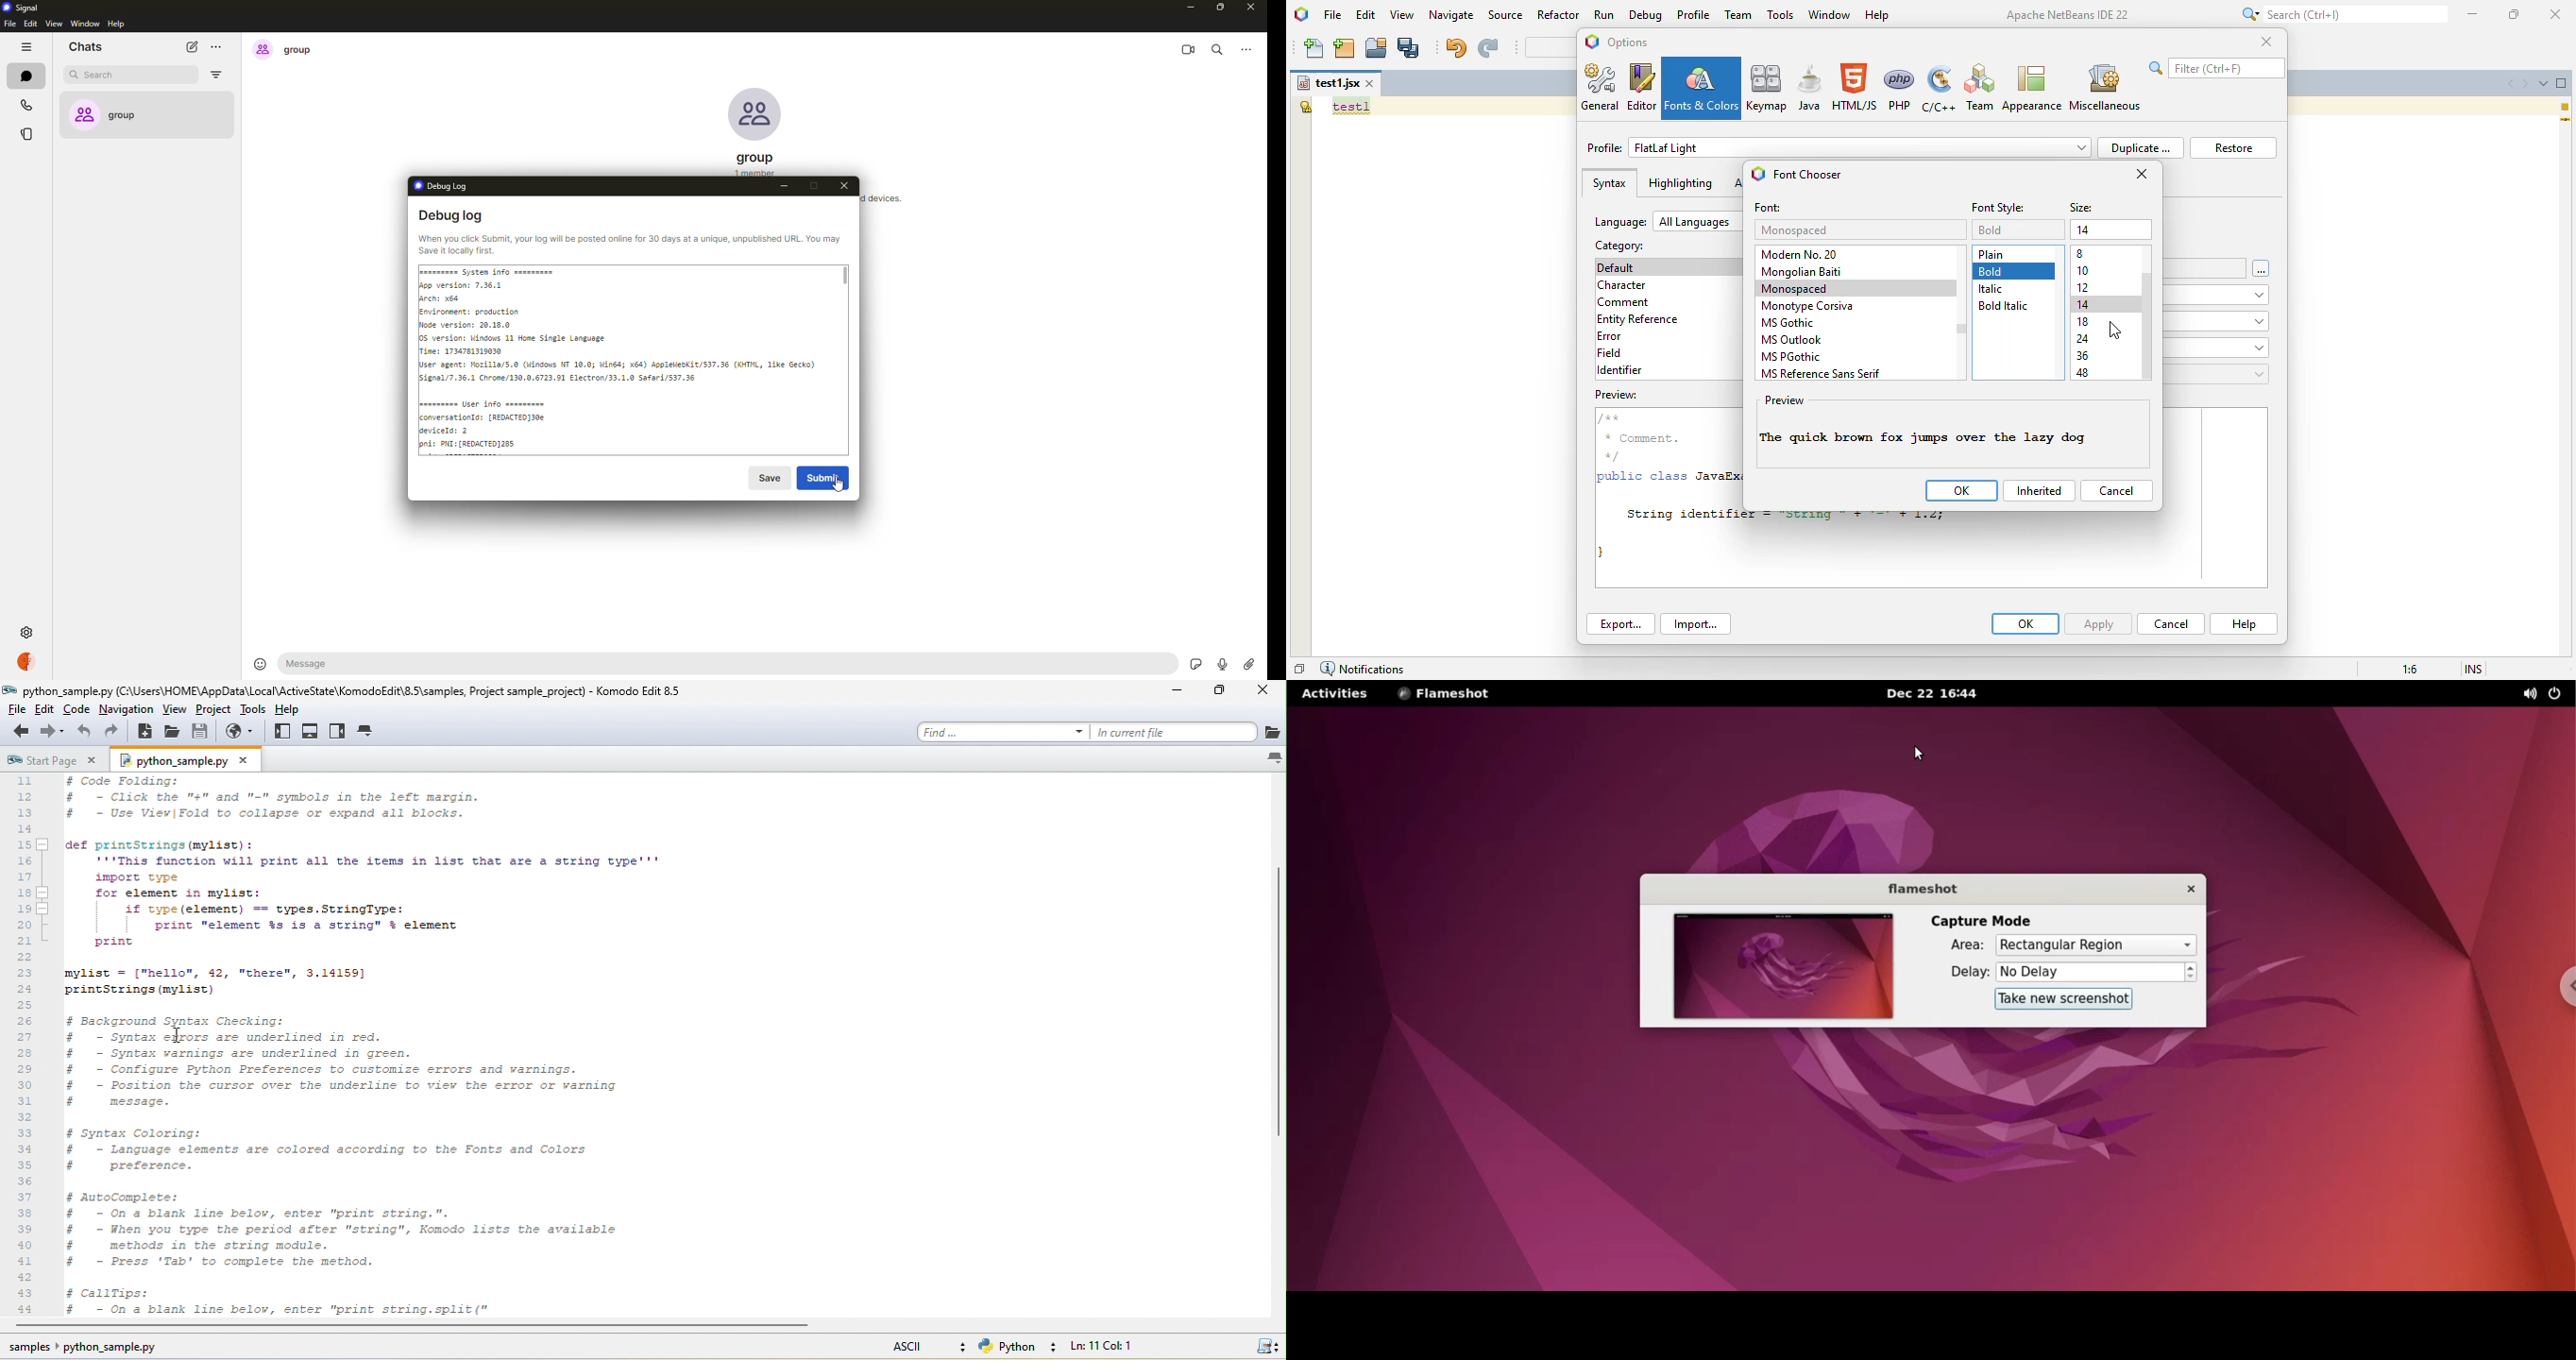  What do you see at coordinates (104, 76) in the screenshot?
I see `search` at bounding box center [104, 76].